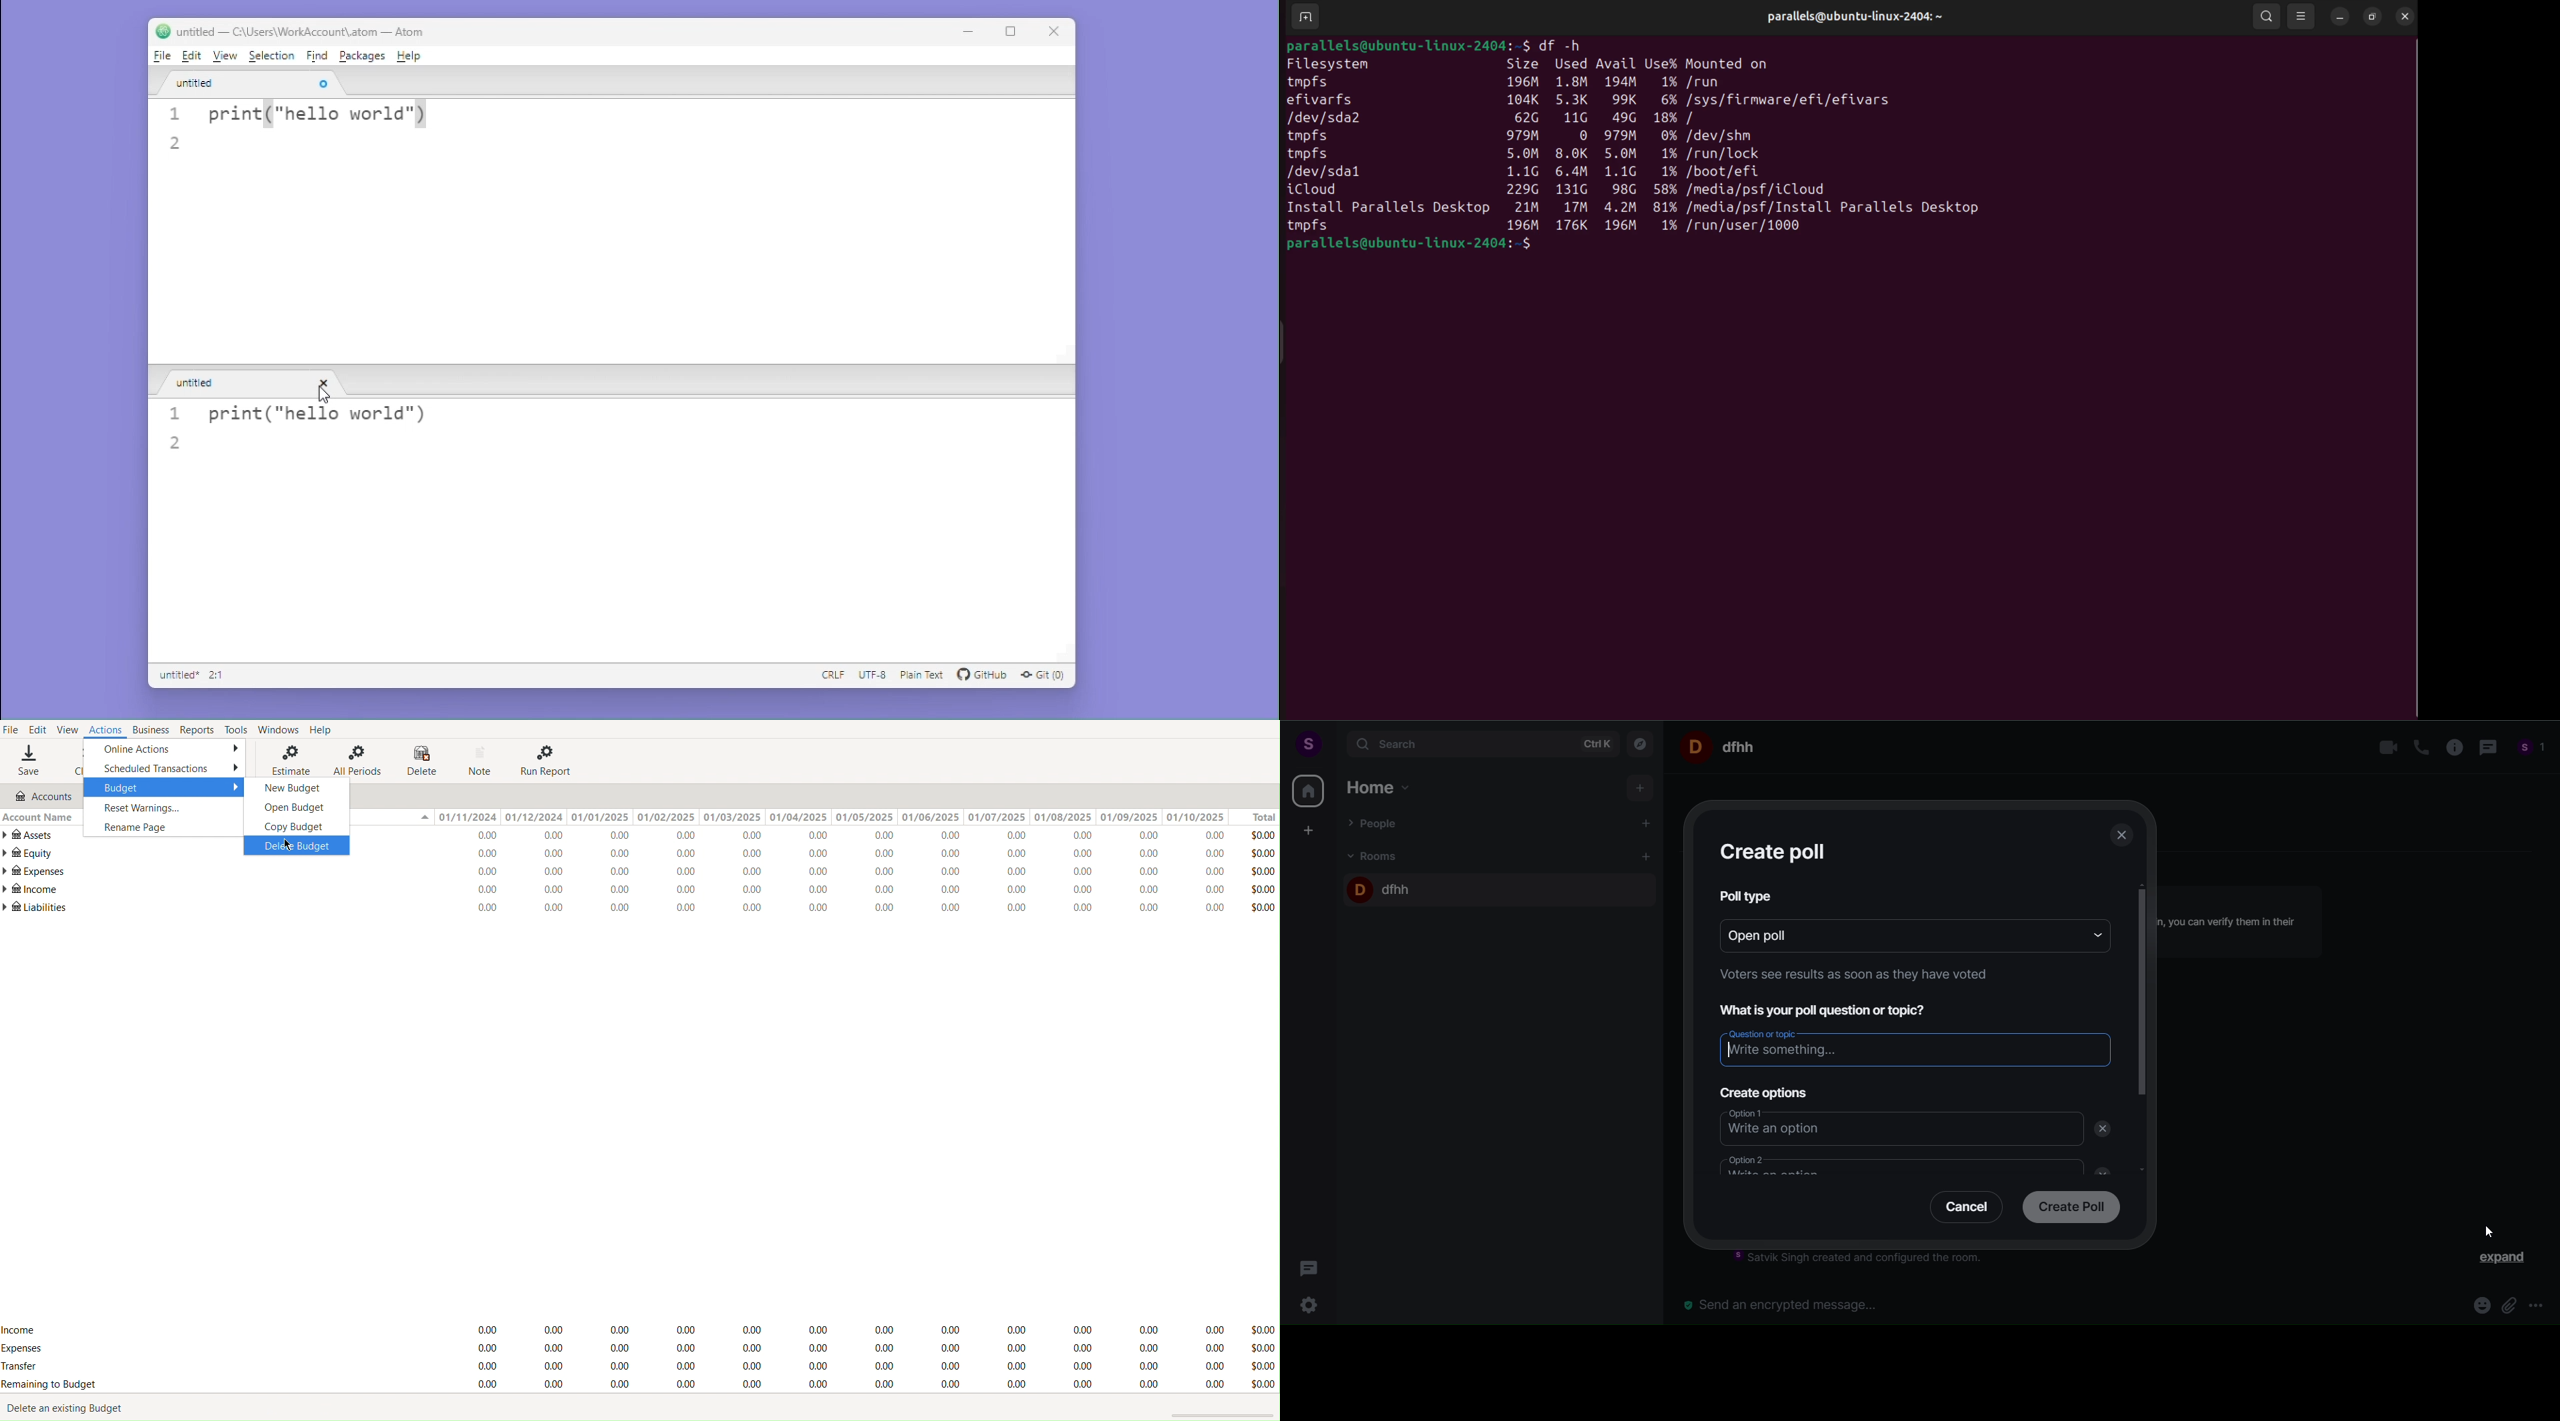  Describe the element at coordinates (1480, 744) in the screenshot. I see `search bar` at that location.